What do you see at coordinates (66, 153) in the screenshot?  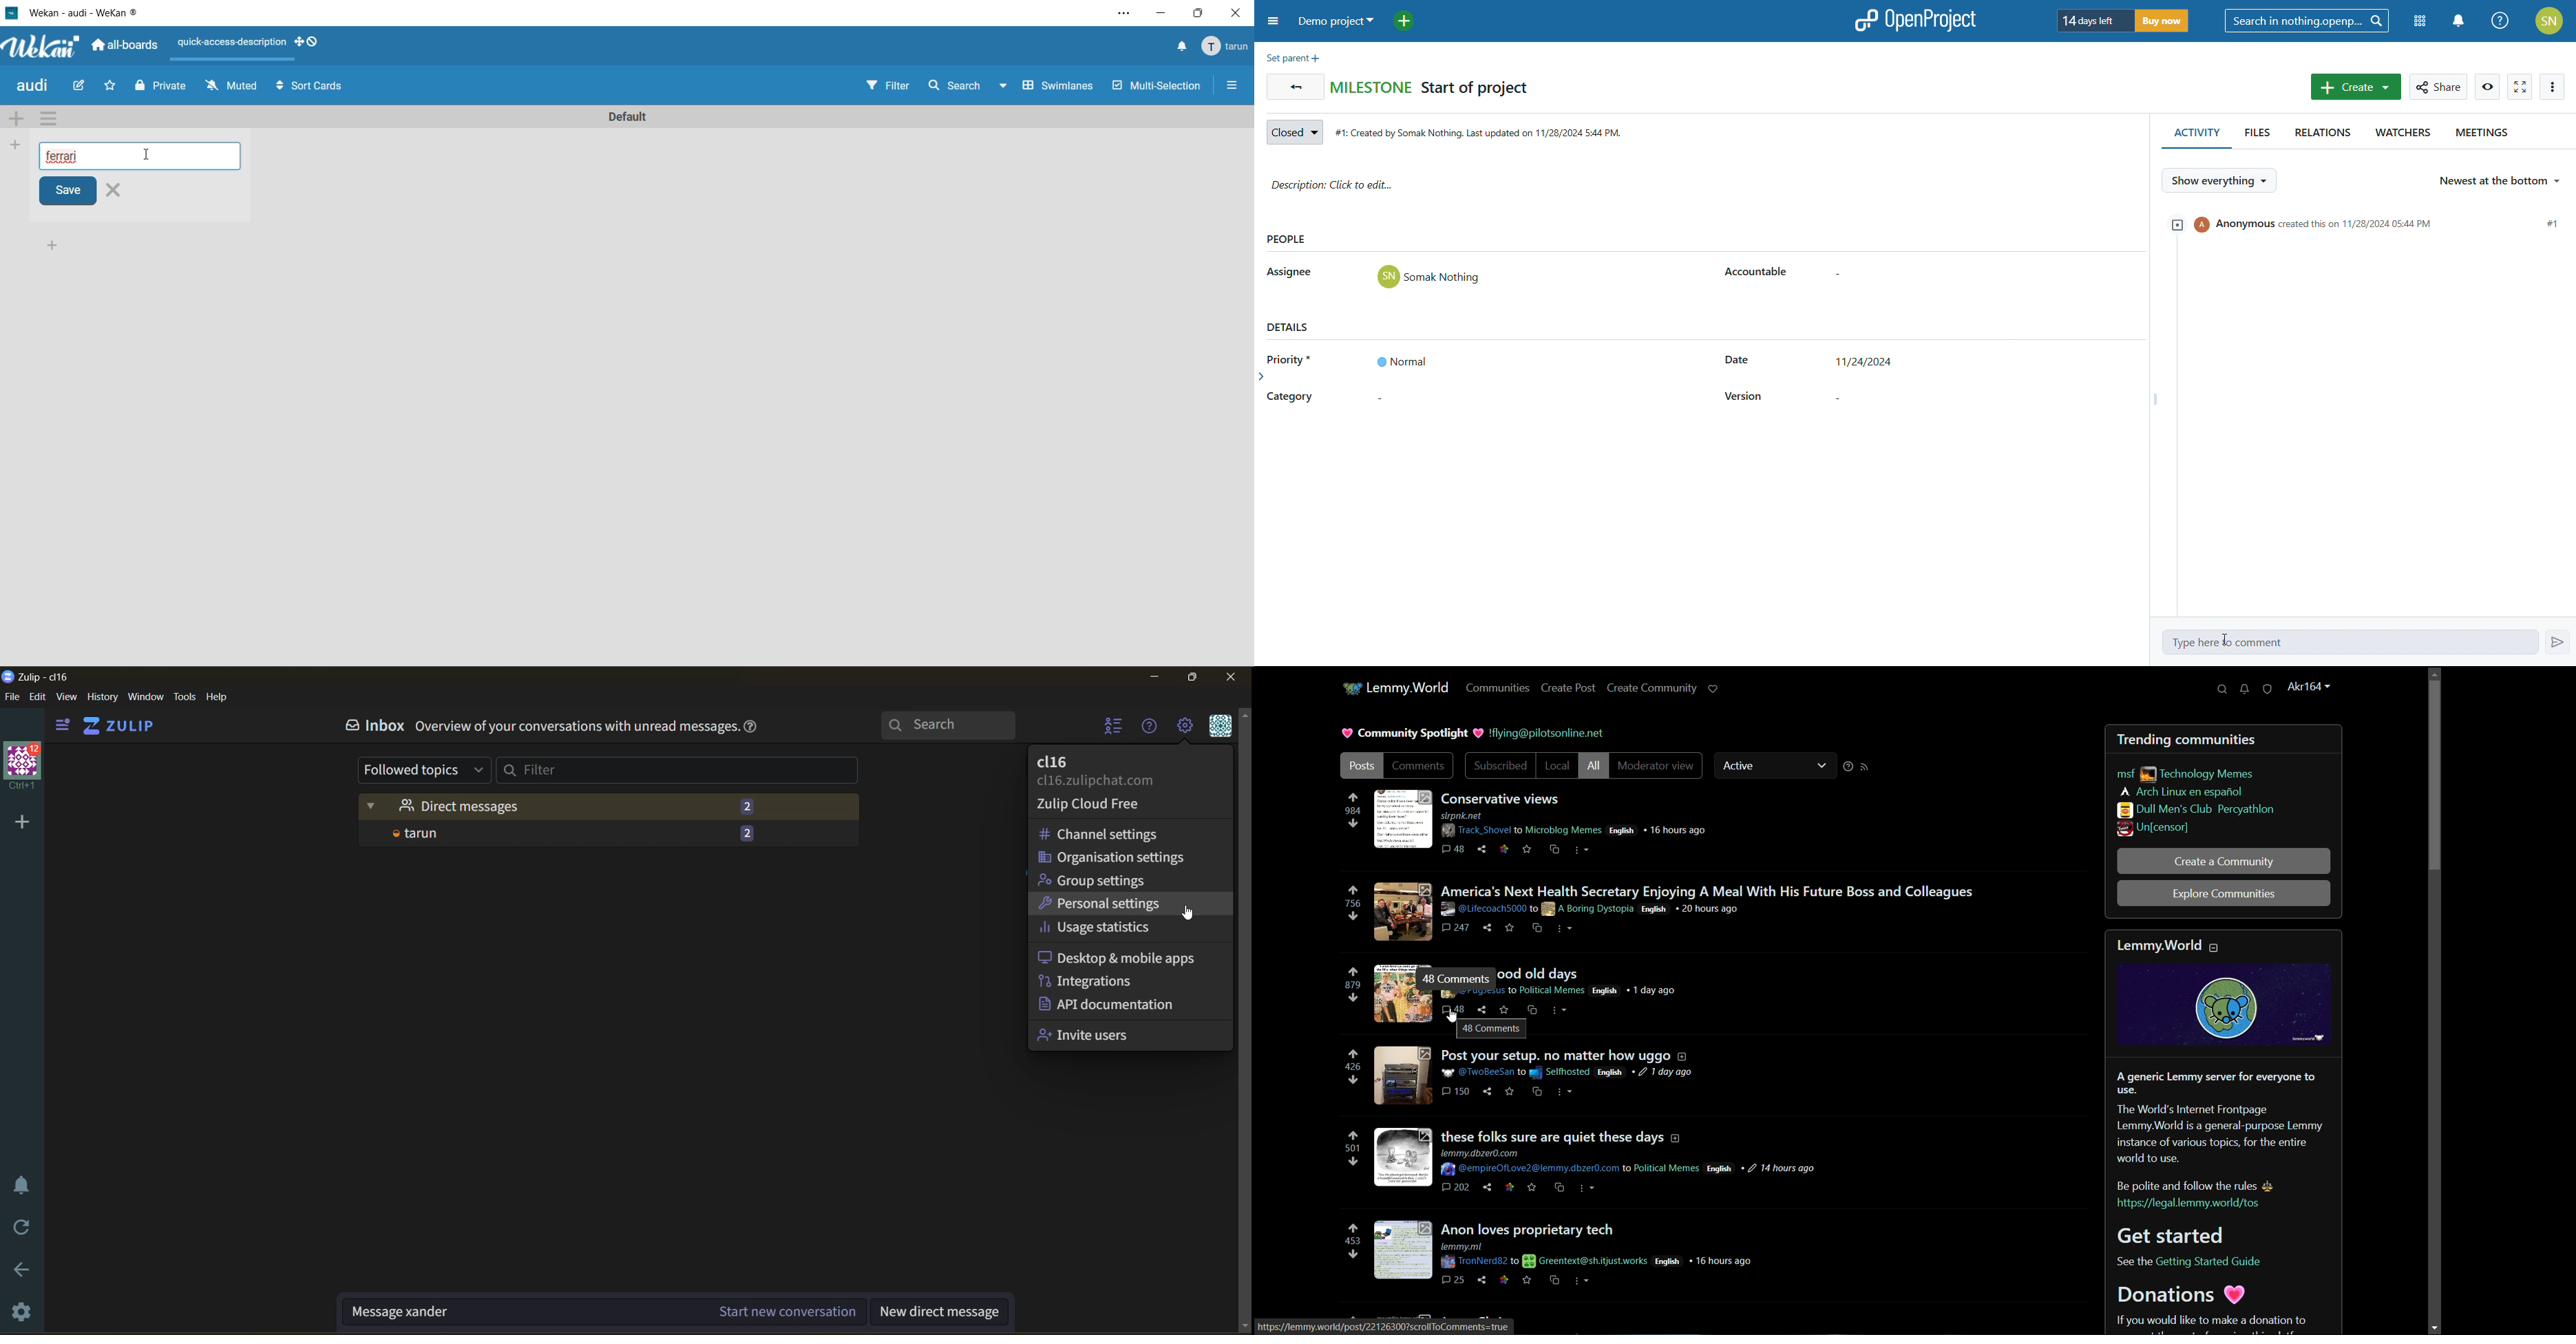 I see `ferrari` at bounding box center [66, 153].